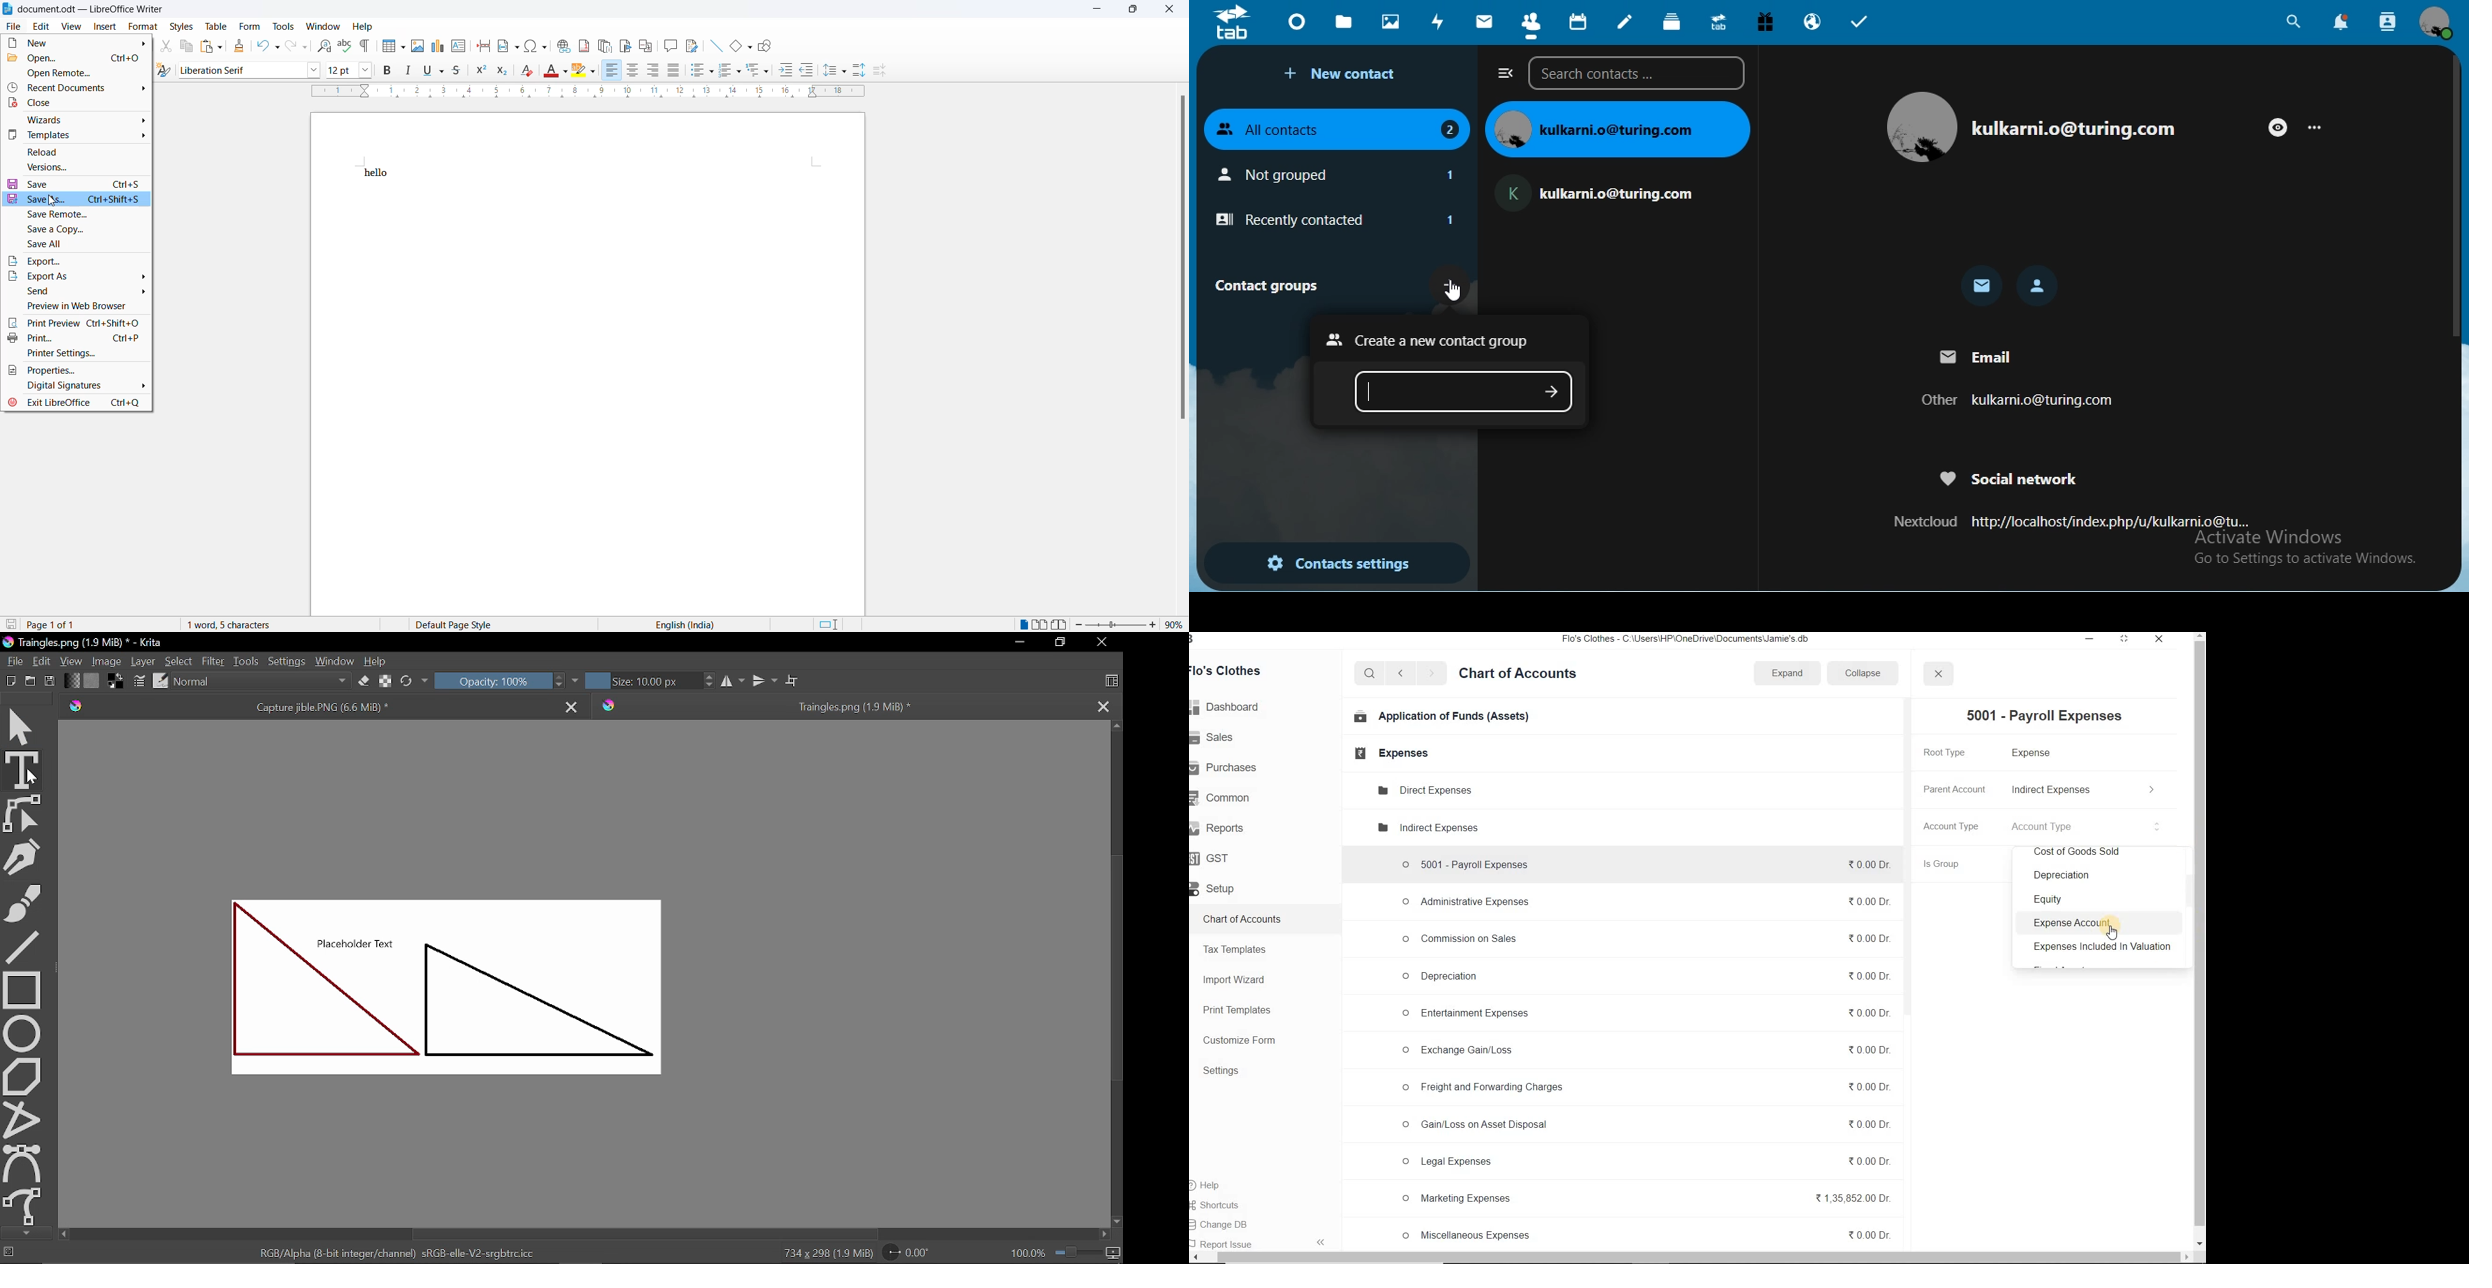  I want to click on close, so click(2160, 639).